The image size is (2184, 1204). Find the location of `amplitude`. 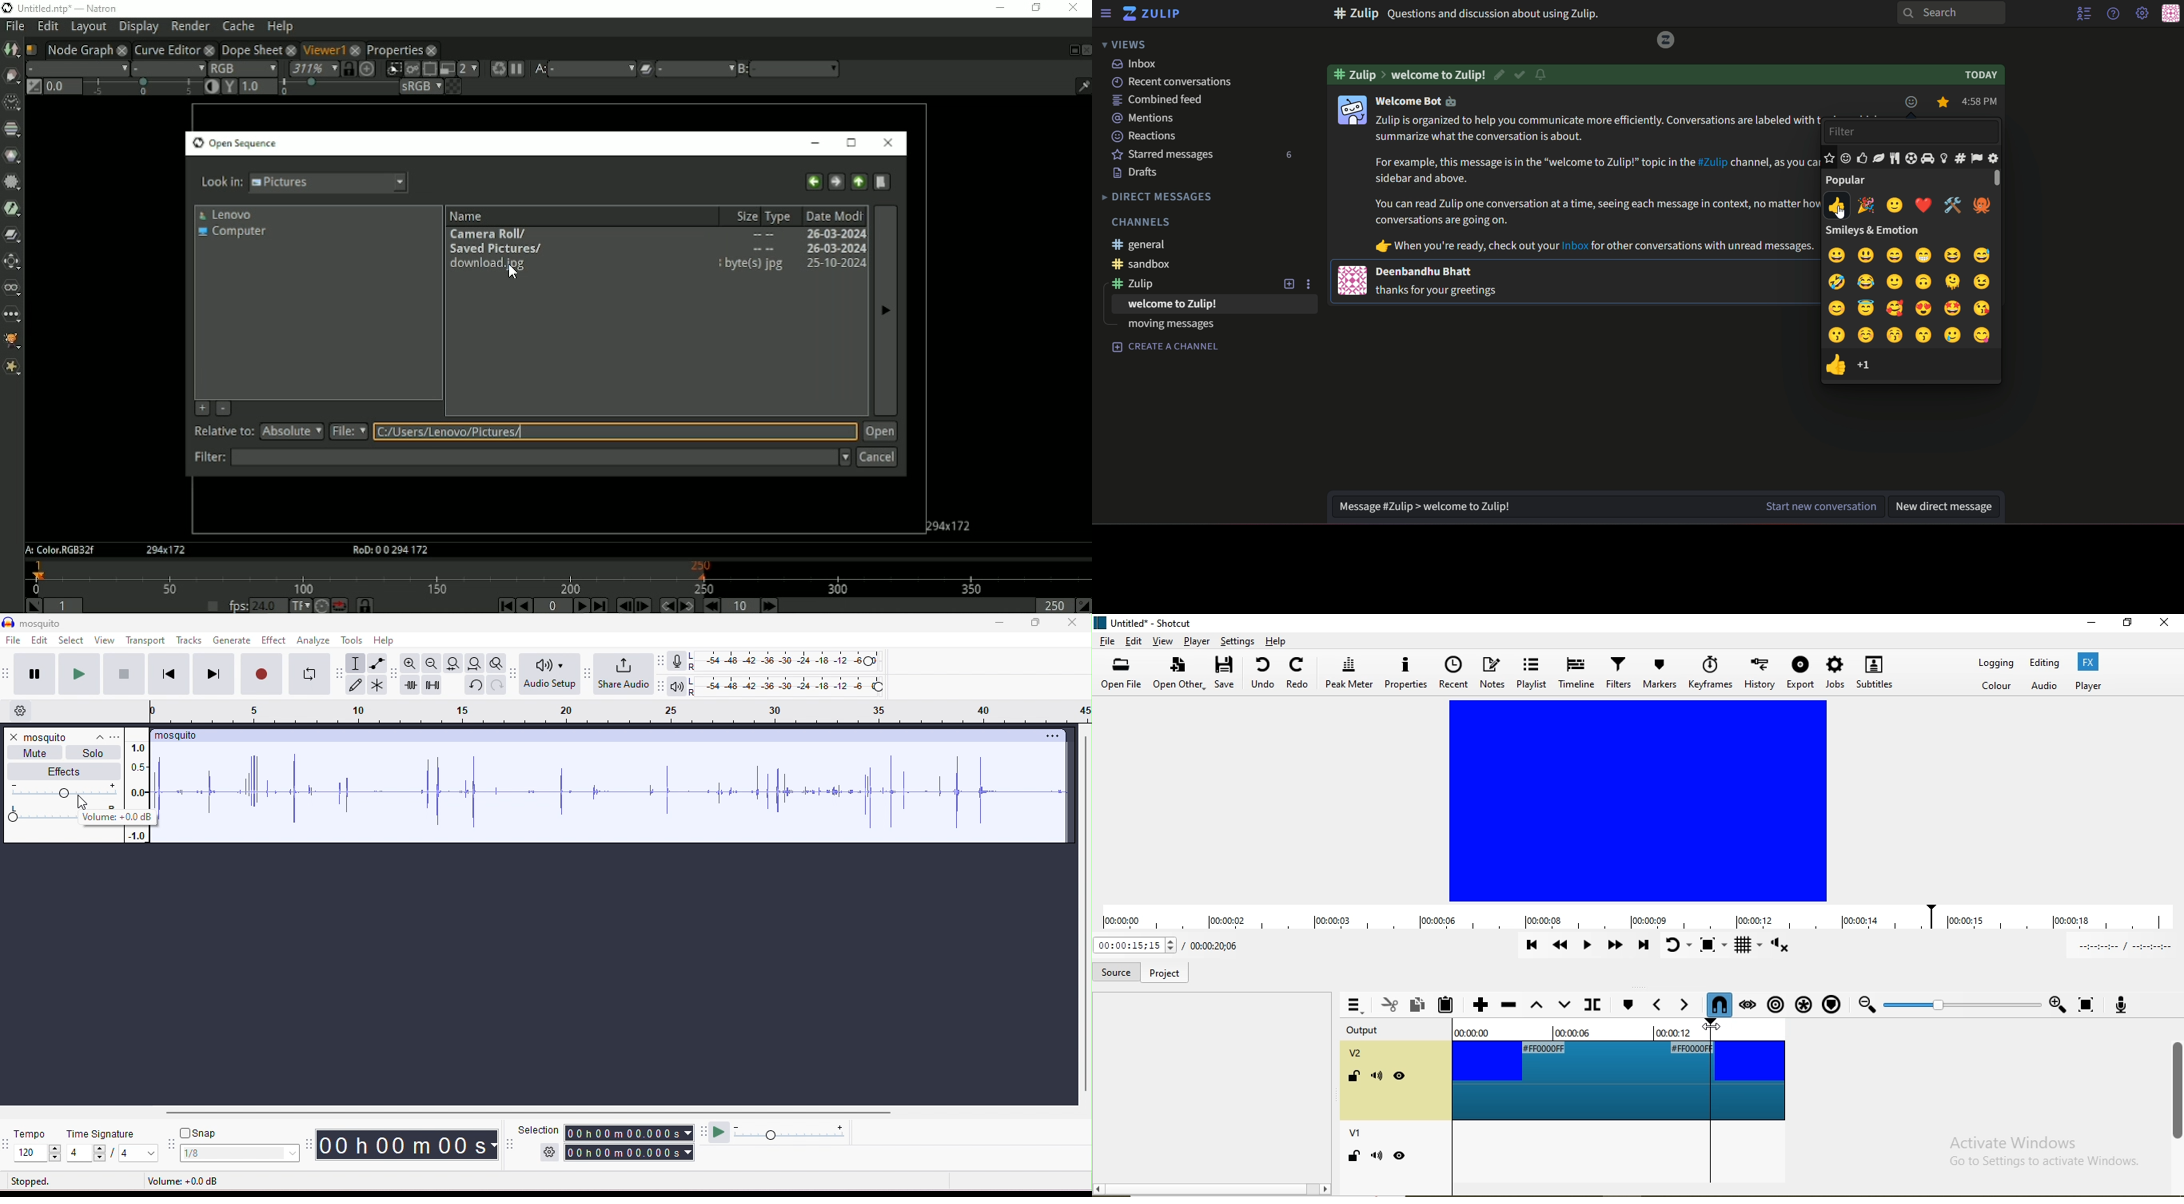

amplitude is located at coordinates (136, 835).